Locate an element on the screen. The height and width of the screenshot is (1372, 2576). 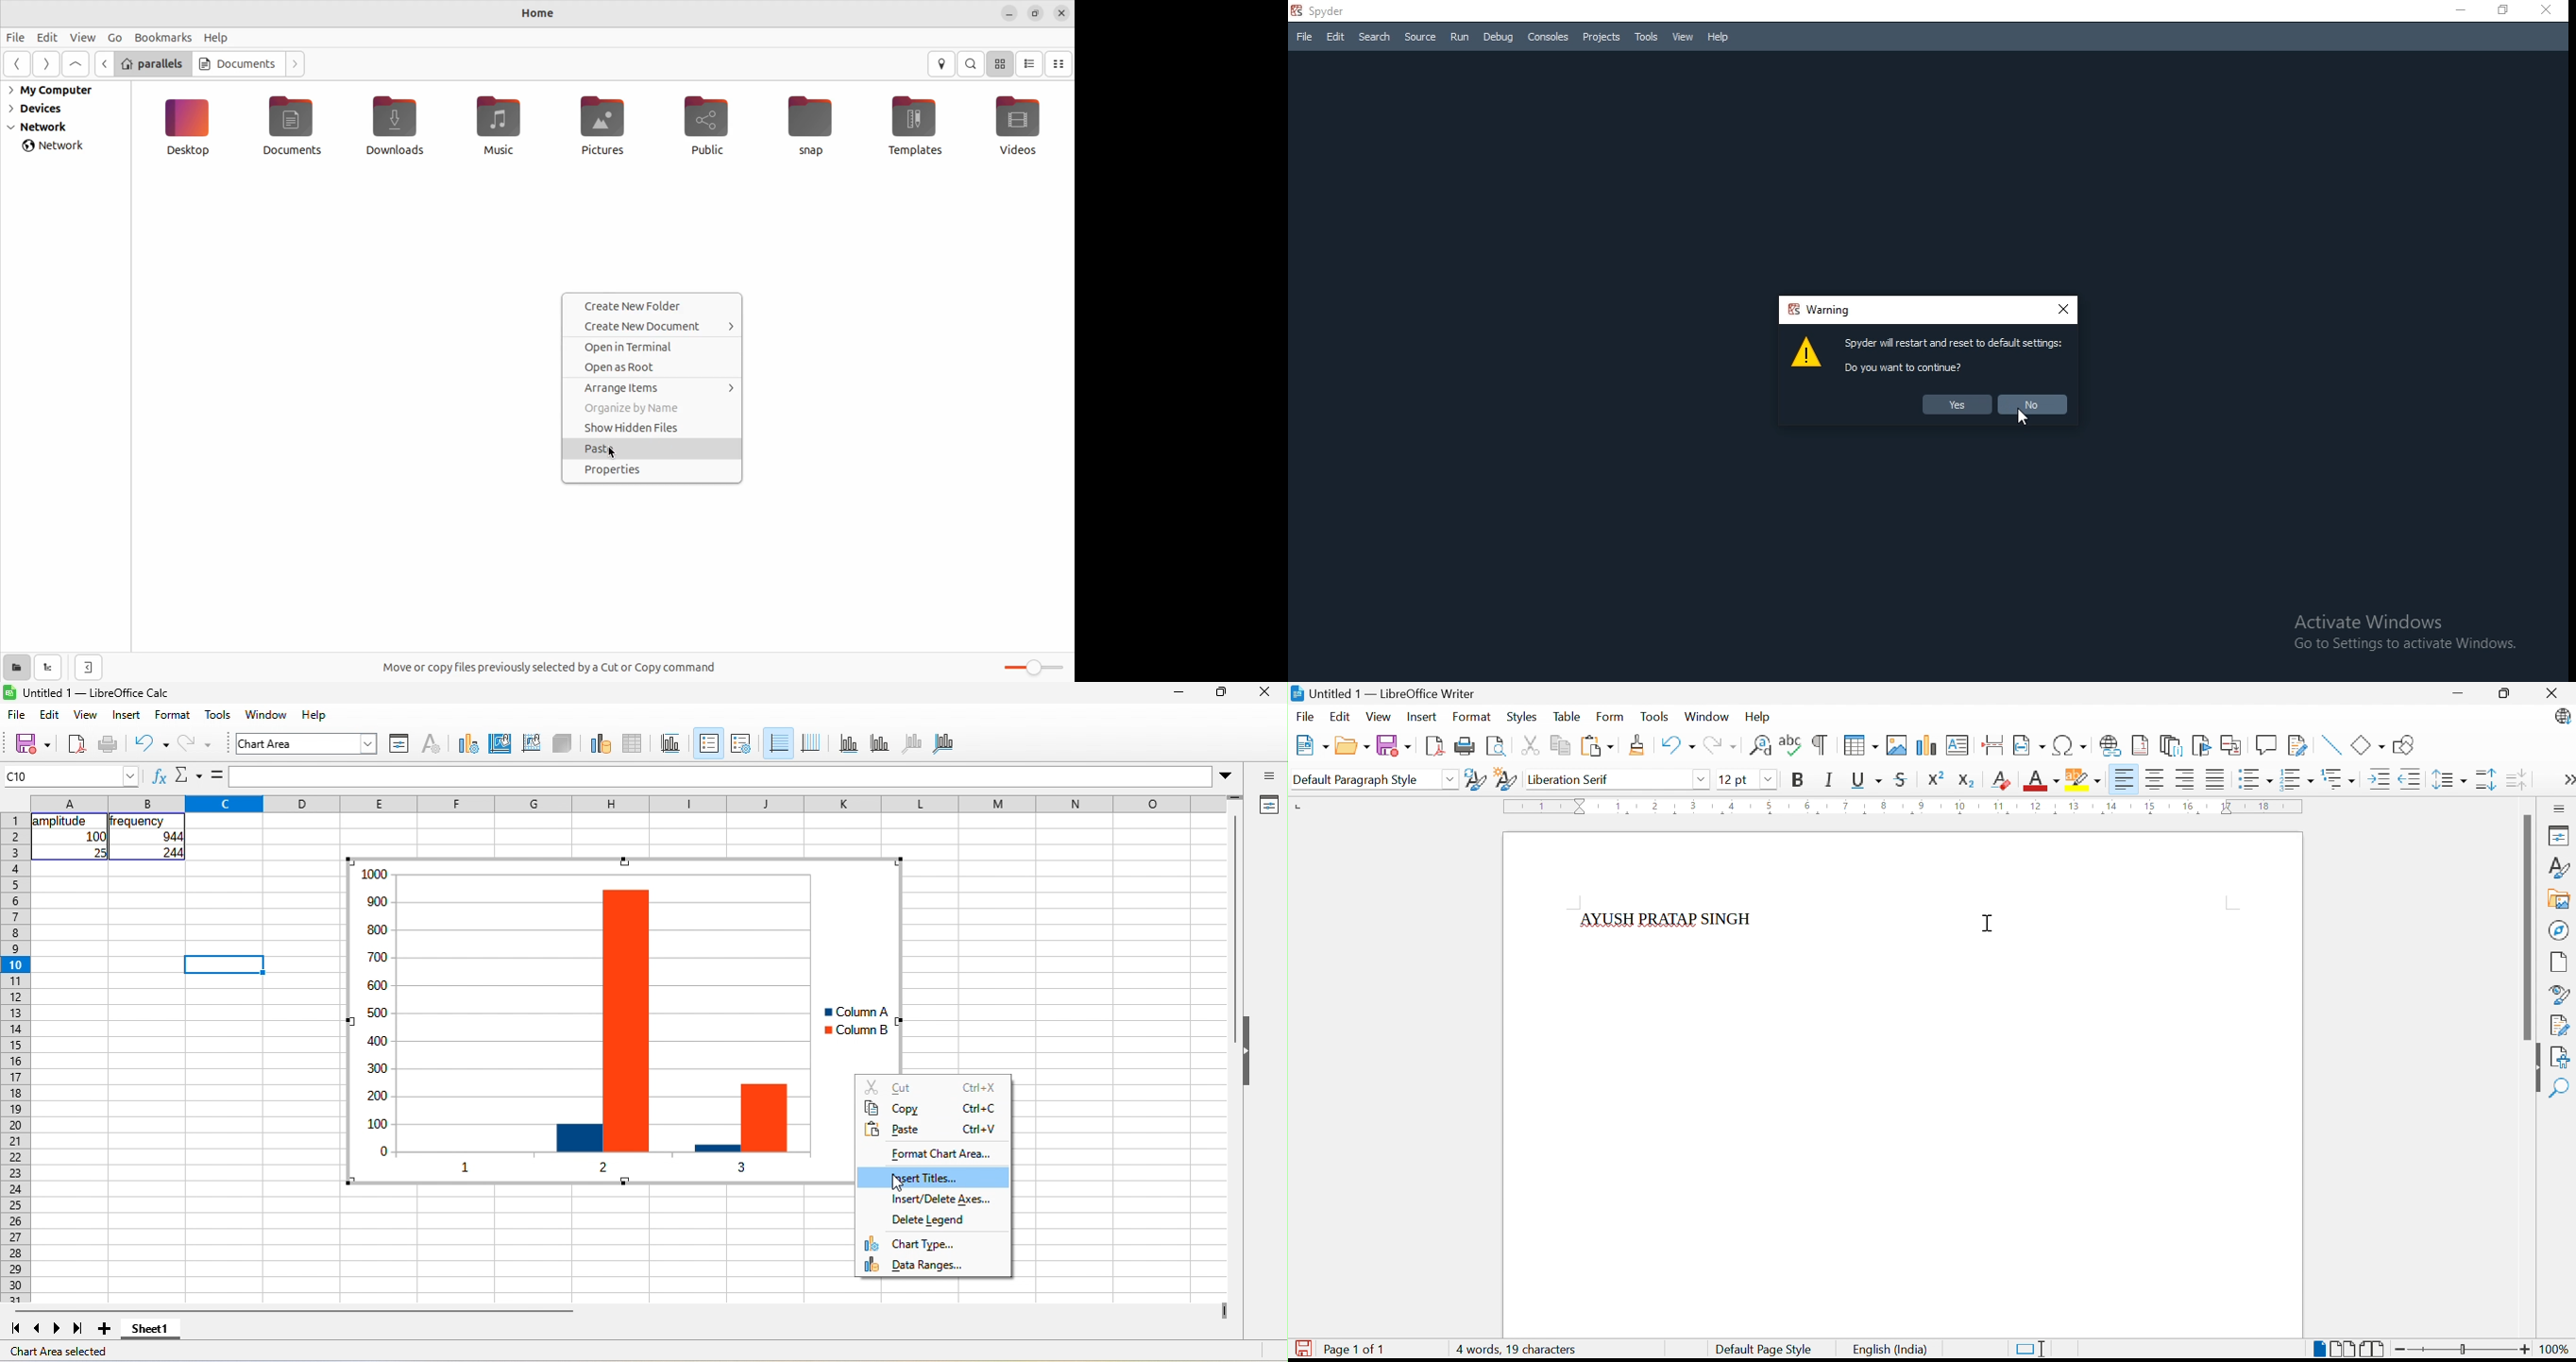
spyder is located at coordinates (1334, 11).